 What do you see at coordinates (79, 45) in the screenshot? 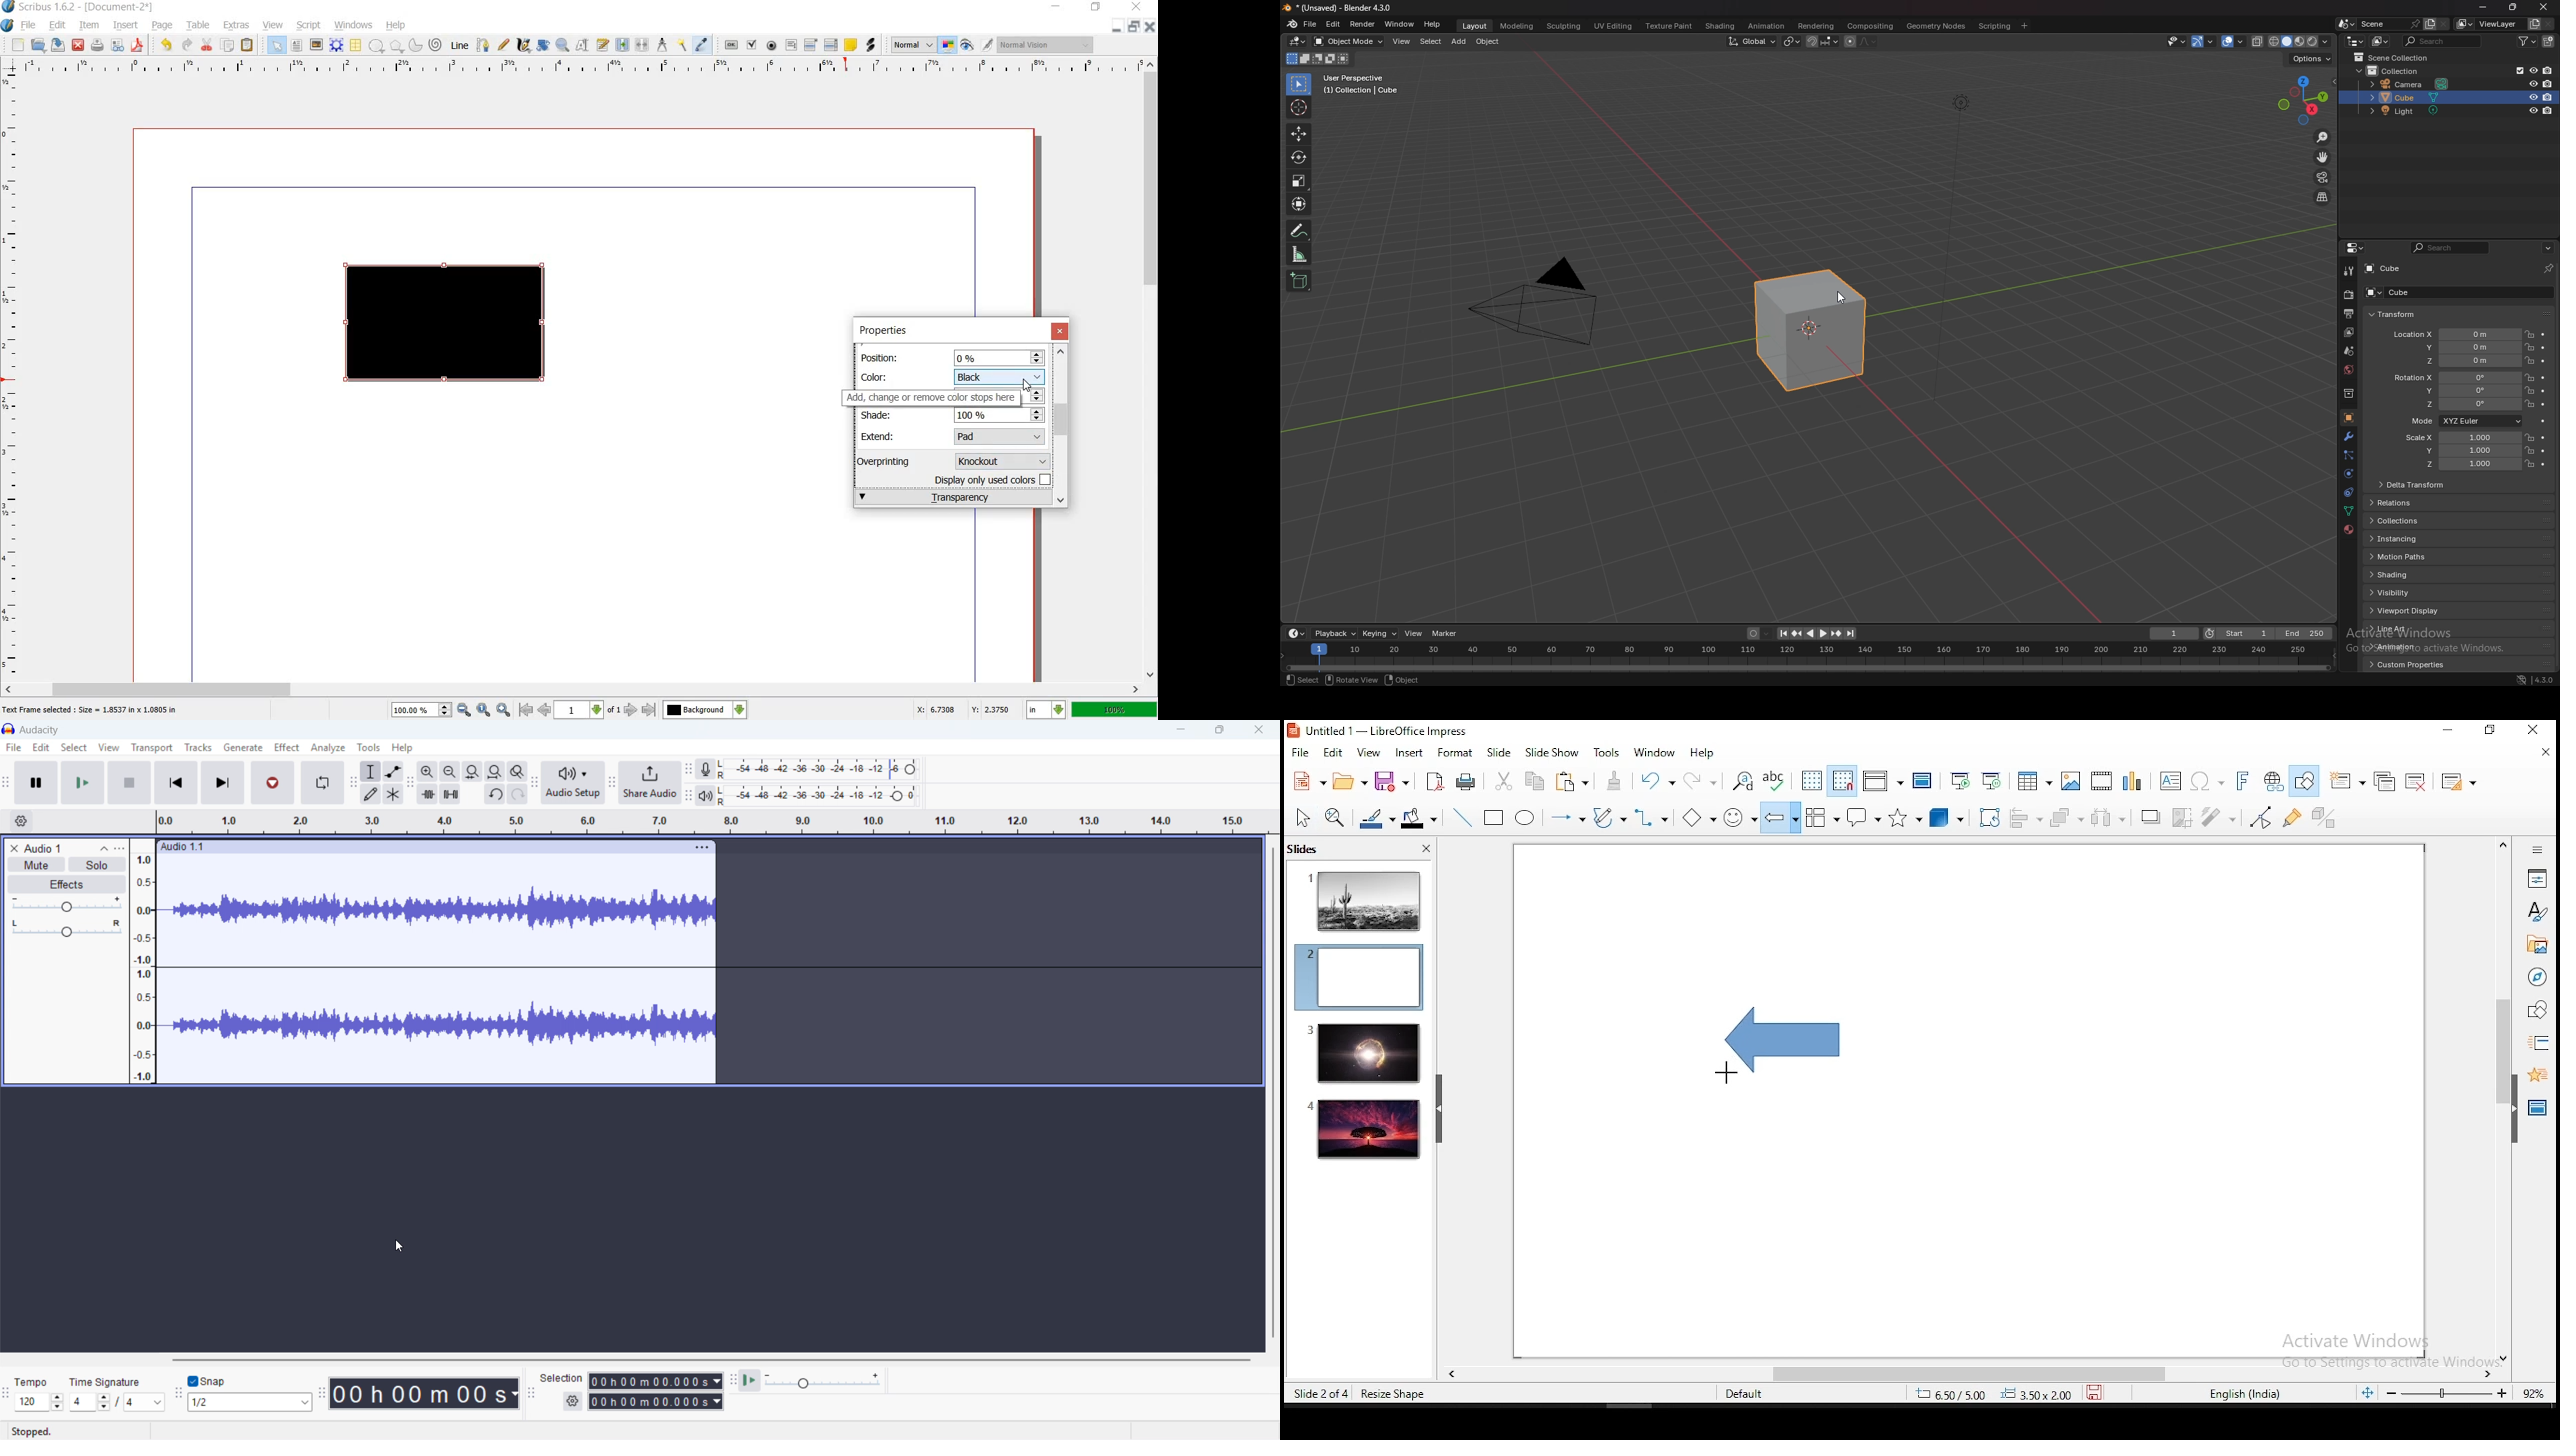
I see `close` at bounding box center [79, 45].